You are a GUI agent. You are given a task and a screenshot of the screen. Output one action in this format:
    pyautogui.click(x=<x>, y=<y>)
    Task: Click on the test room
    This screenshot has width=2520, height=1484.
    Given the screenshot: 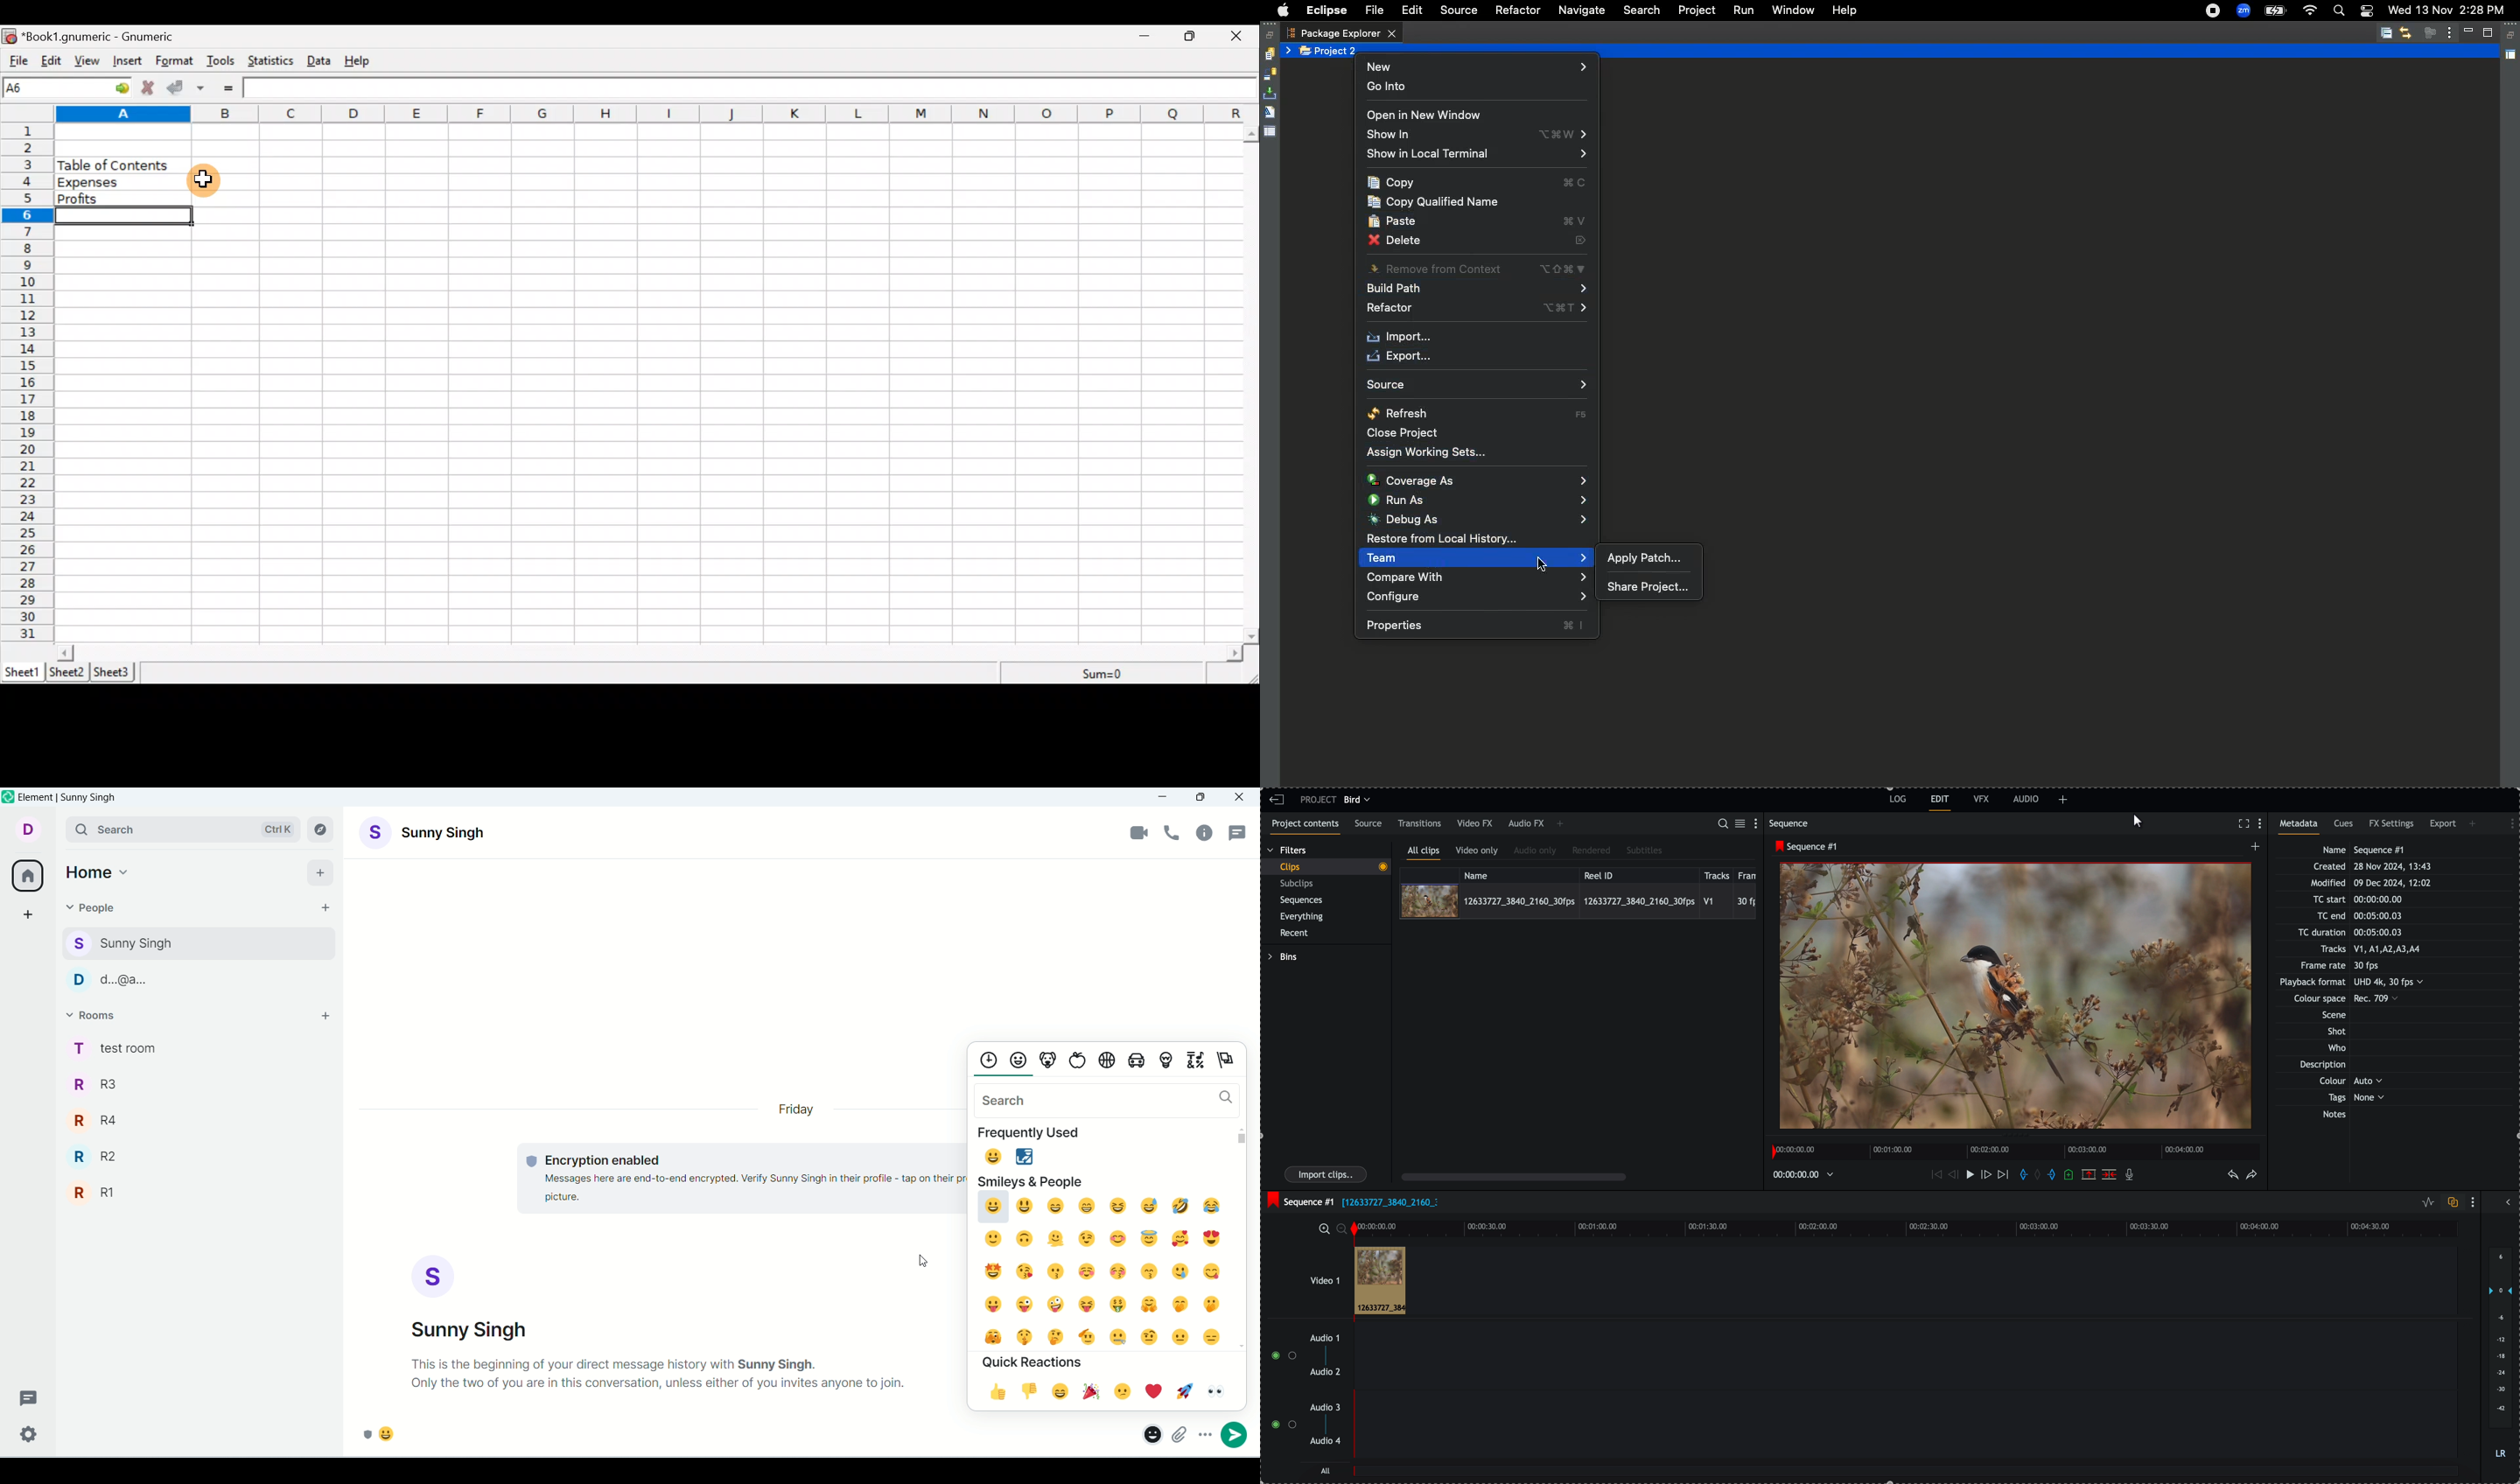 What is the action you would take?
    pyautogui.click(x=198, y=1047)
    